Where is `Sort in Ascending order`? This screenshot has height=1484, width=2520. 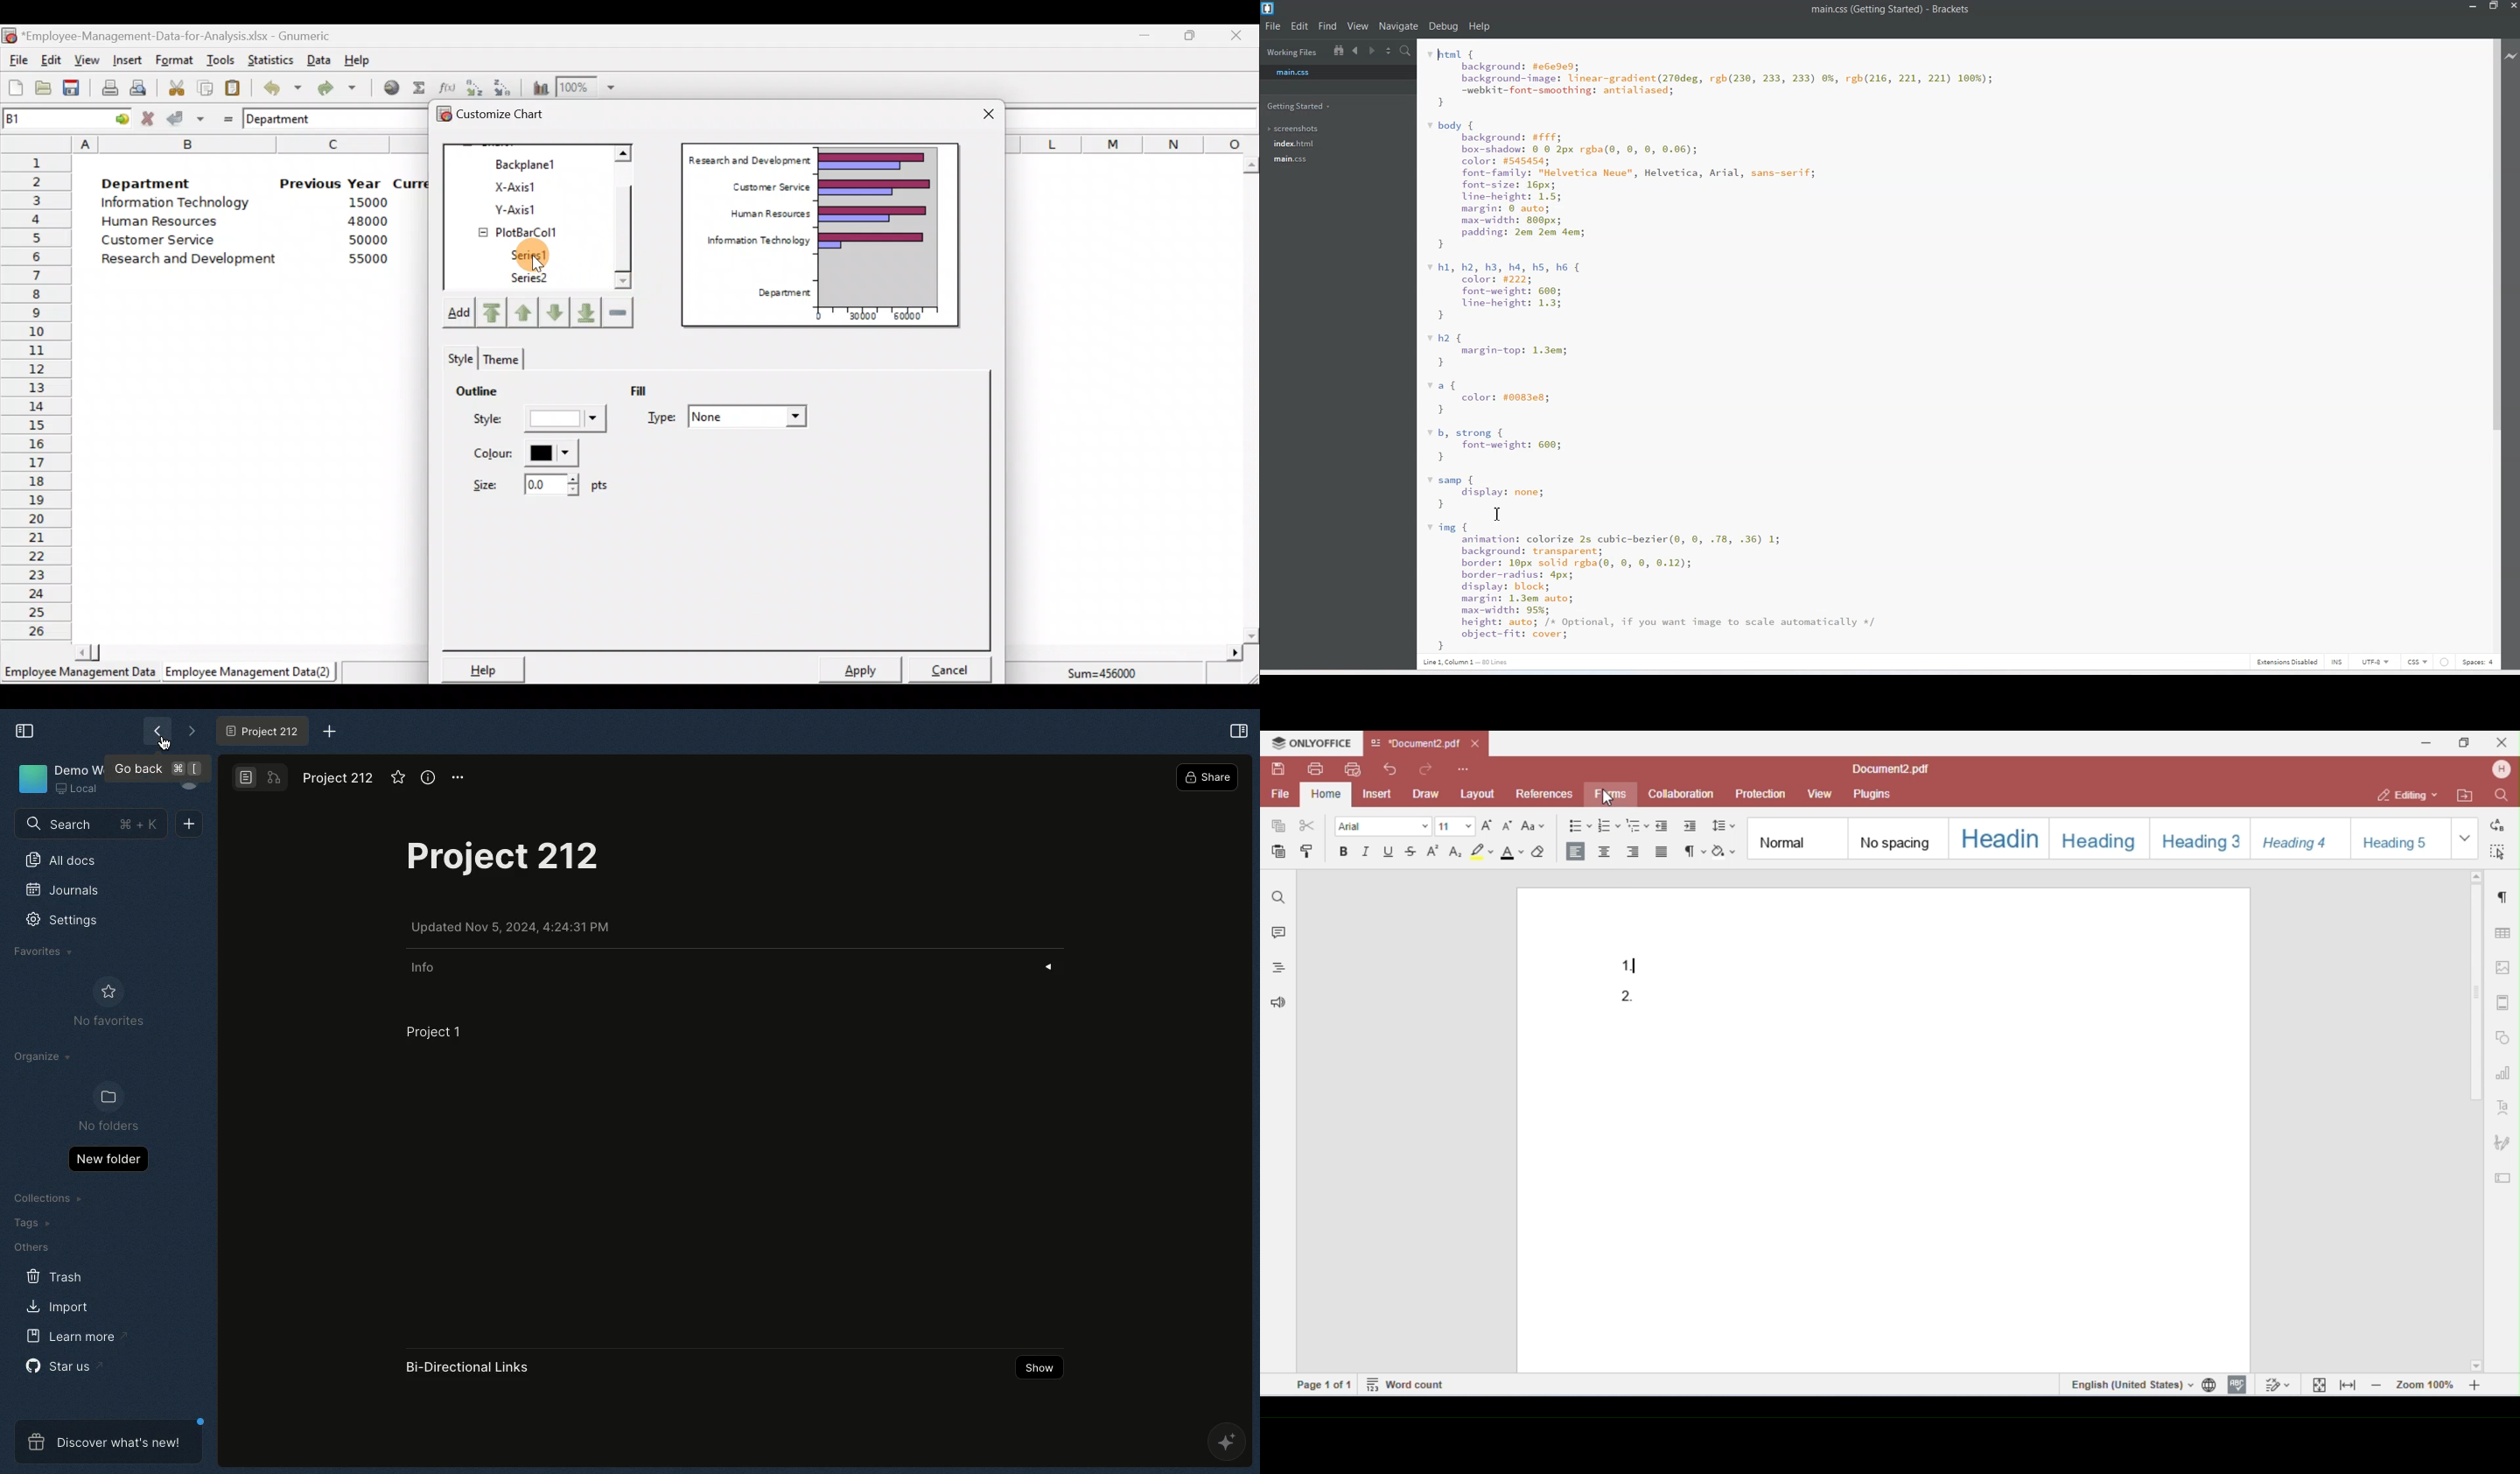 Sort in Ascending order is located at coordinates (474, 87).